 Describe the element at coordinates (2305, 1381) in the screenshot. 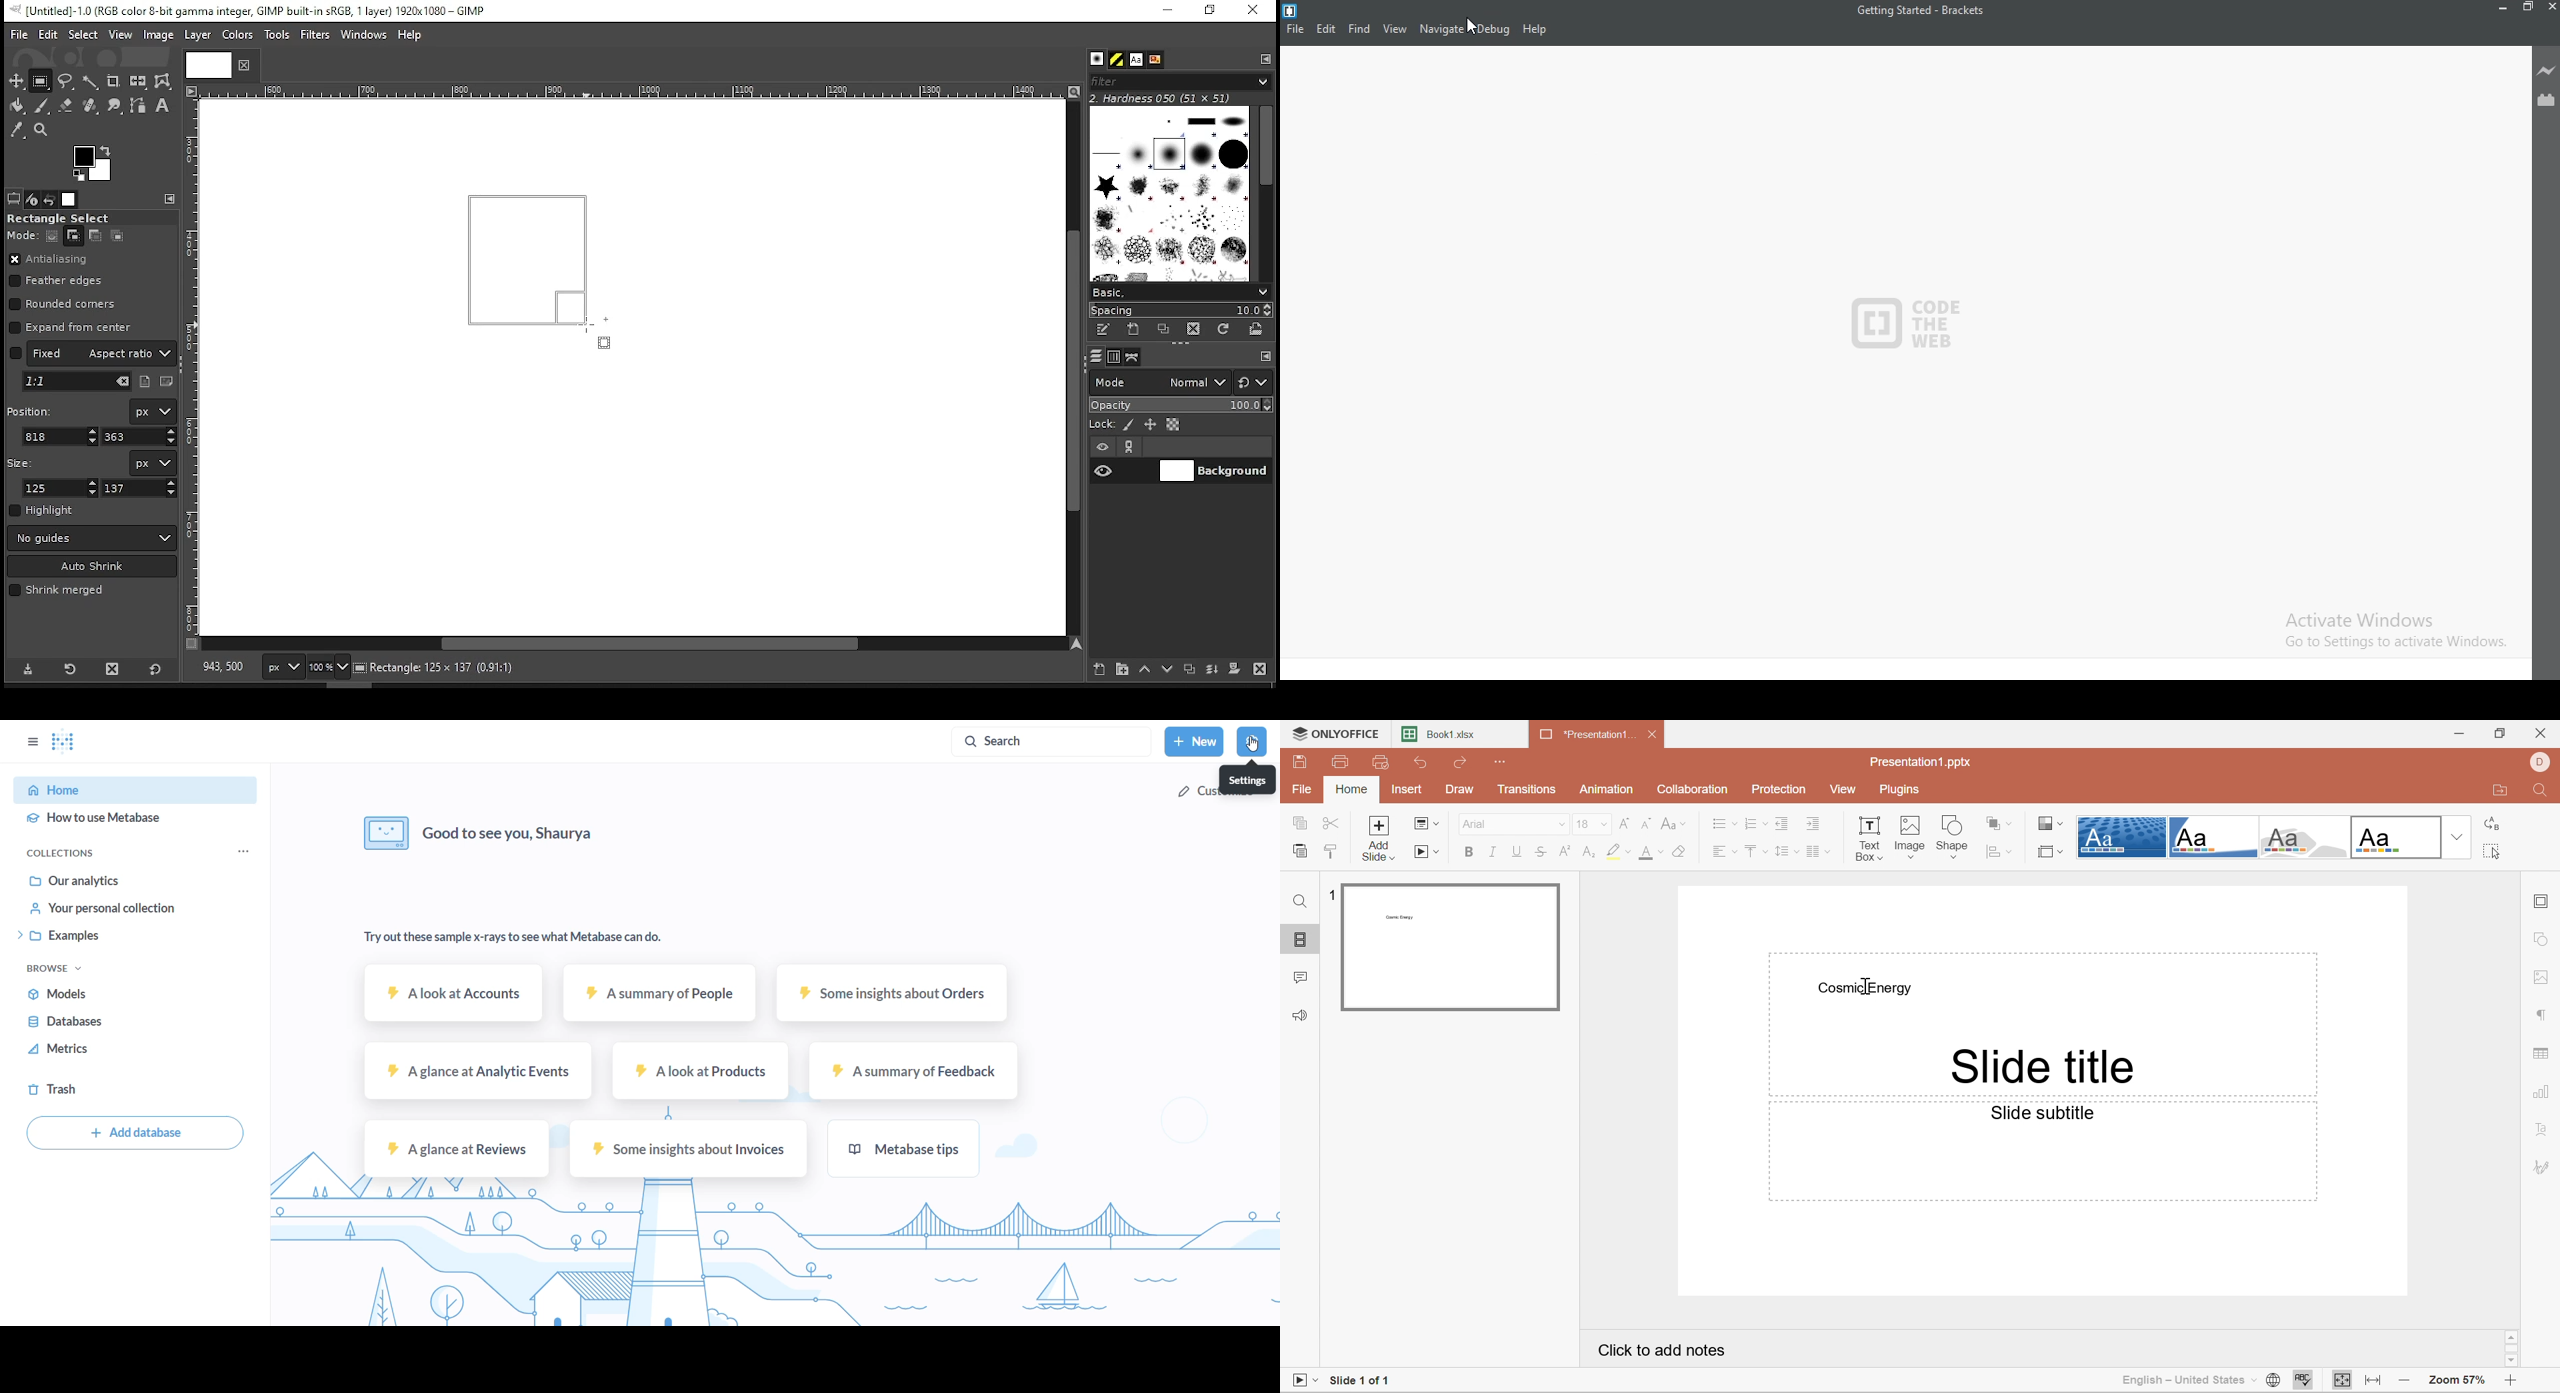

I see `Check spelling` at that location.